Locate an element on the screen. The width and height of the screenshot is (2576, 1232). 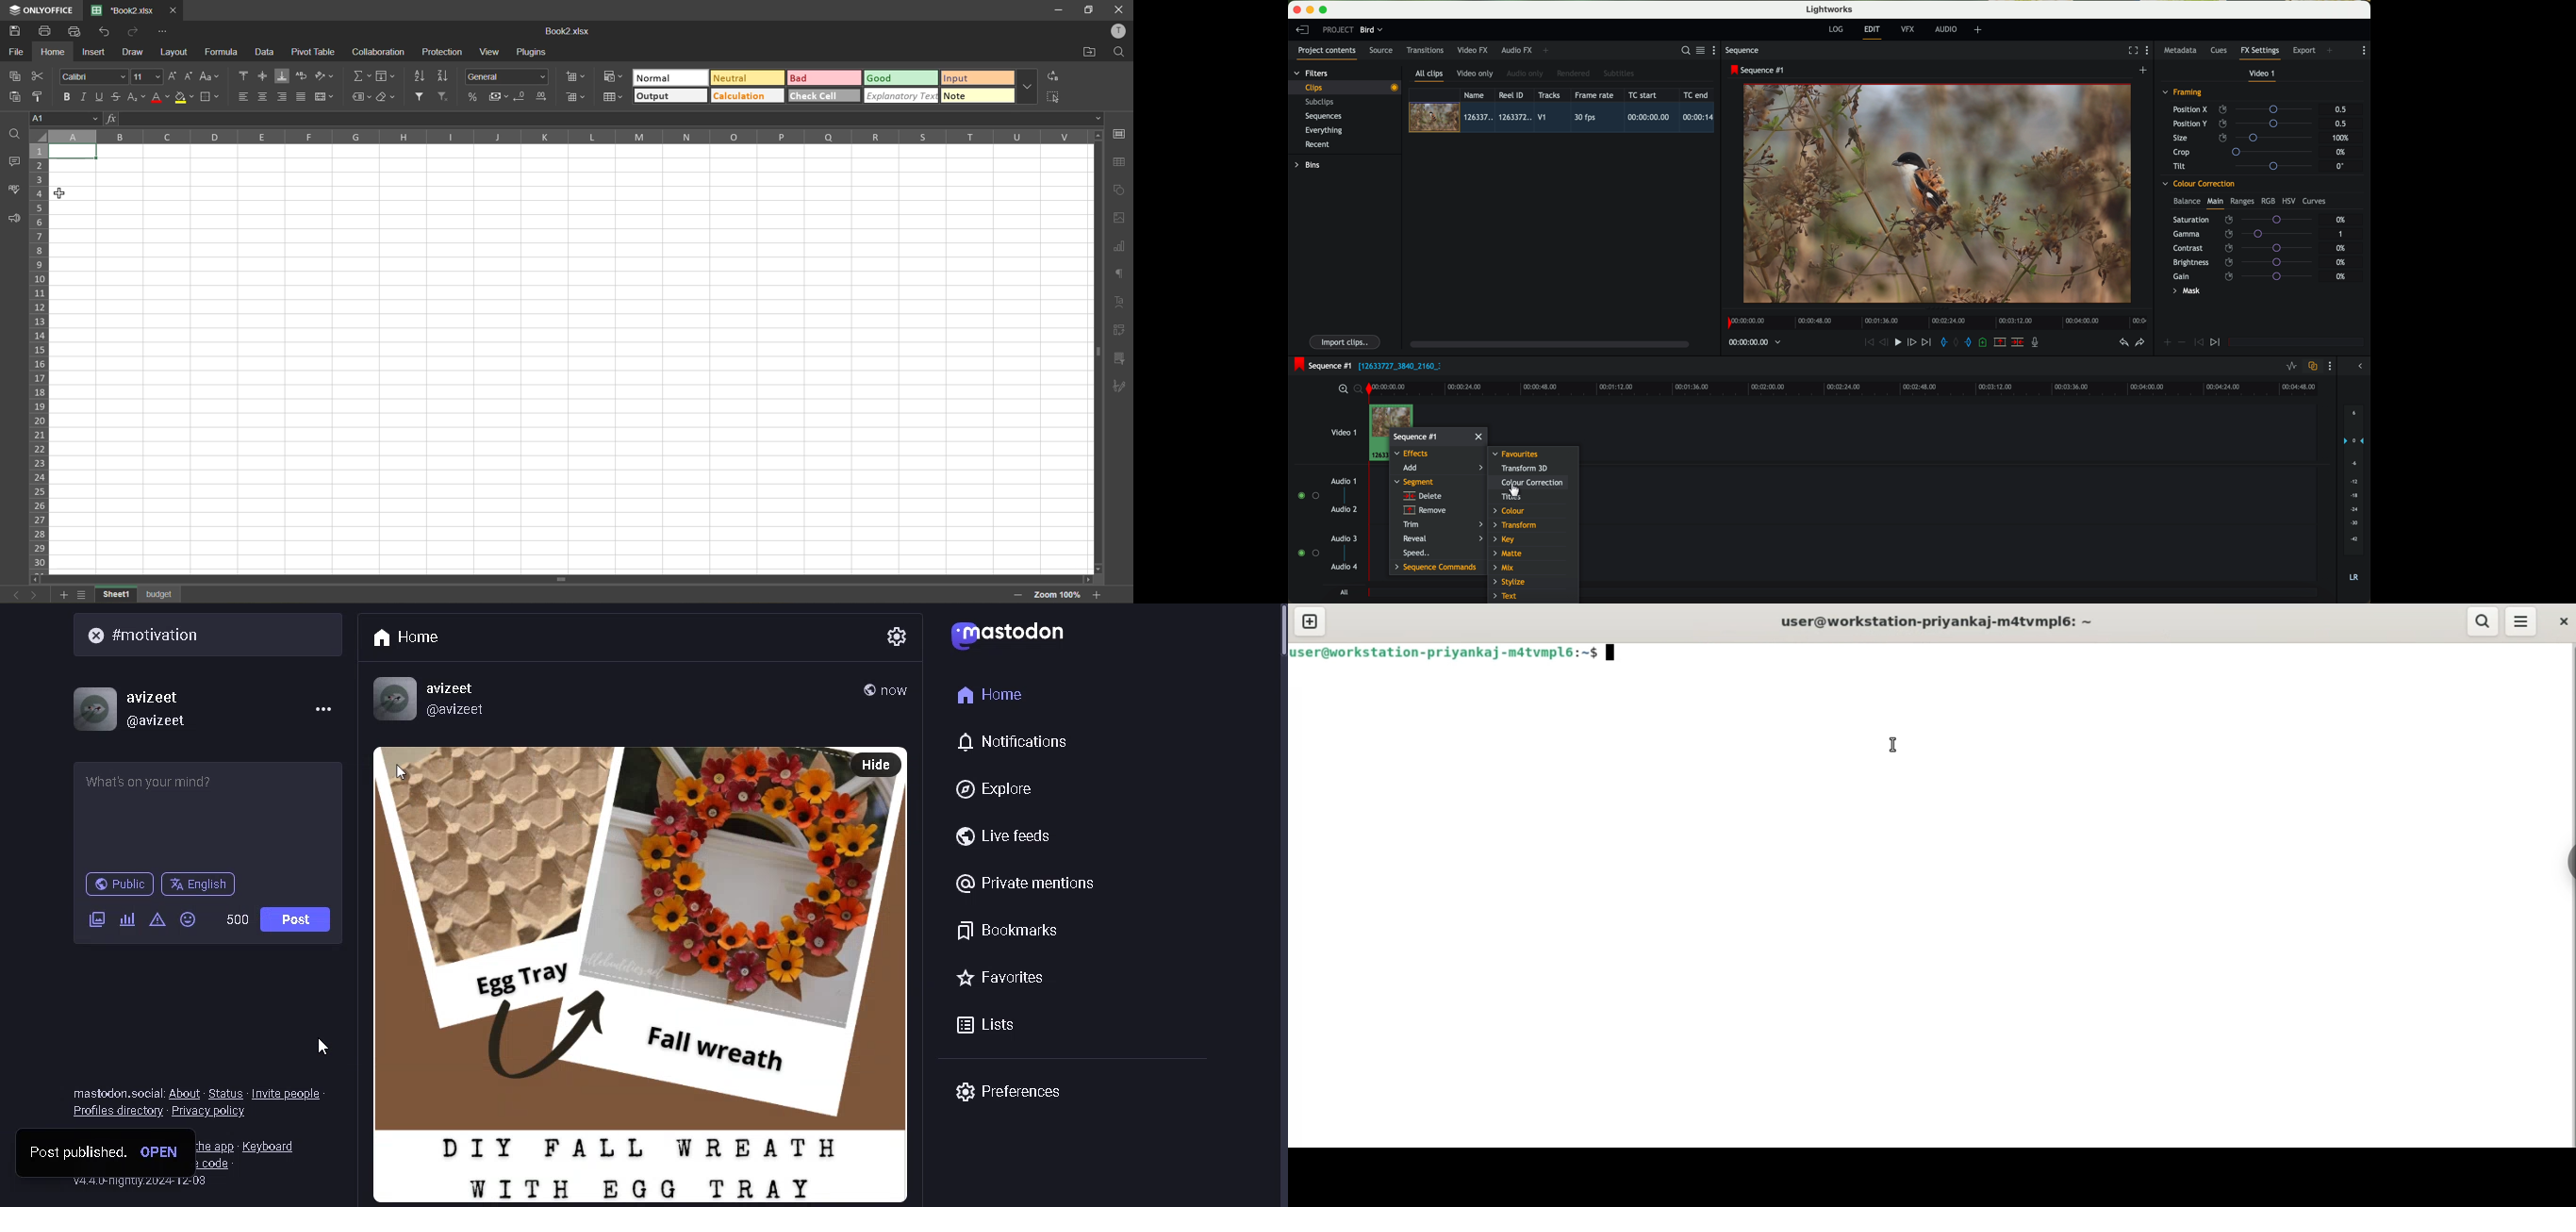
RGB is located at coordinates (2268, 200).